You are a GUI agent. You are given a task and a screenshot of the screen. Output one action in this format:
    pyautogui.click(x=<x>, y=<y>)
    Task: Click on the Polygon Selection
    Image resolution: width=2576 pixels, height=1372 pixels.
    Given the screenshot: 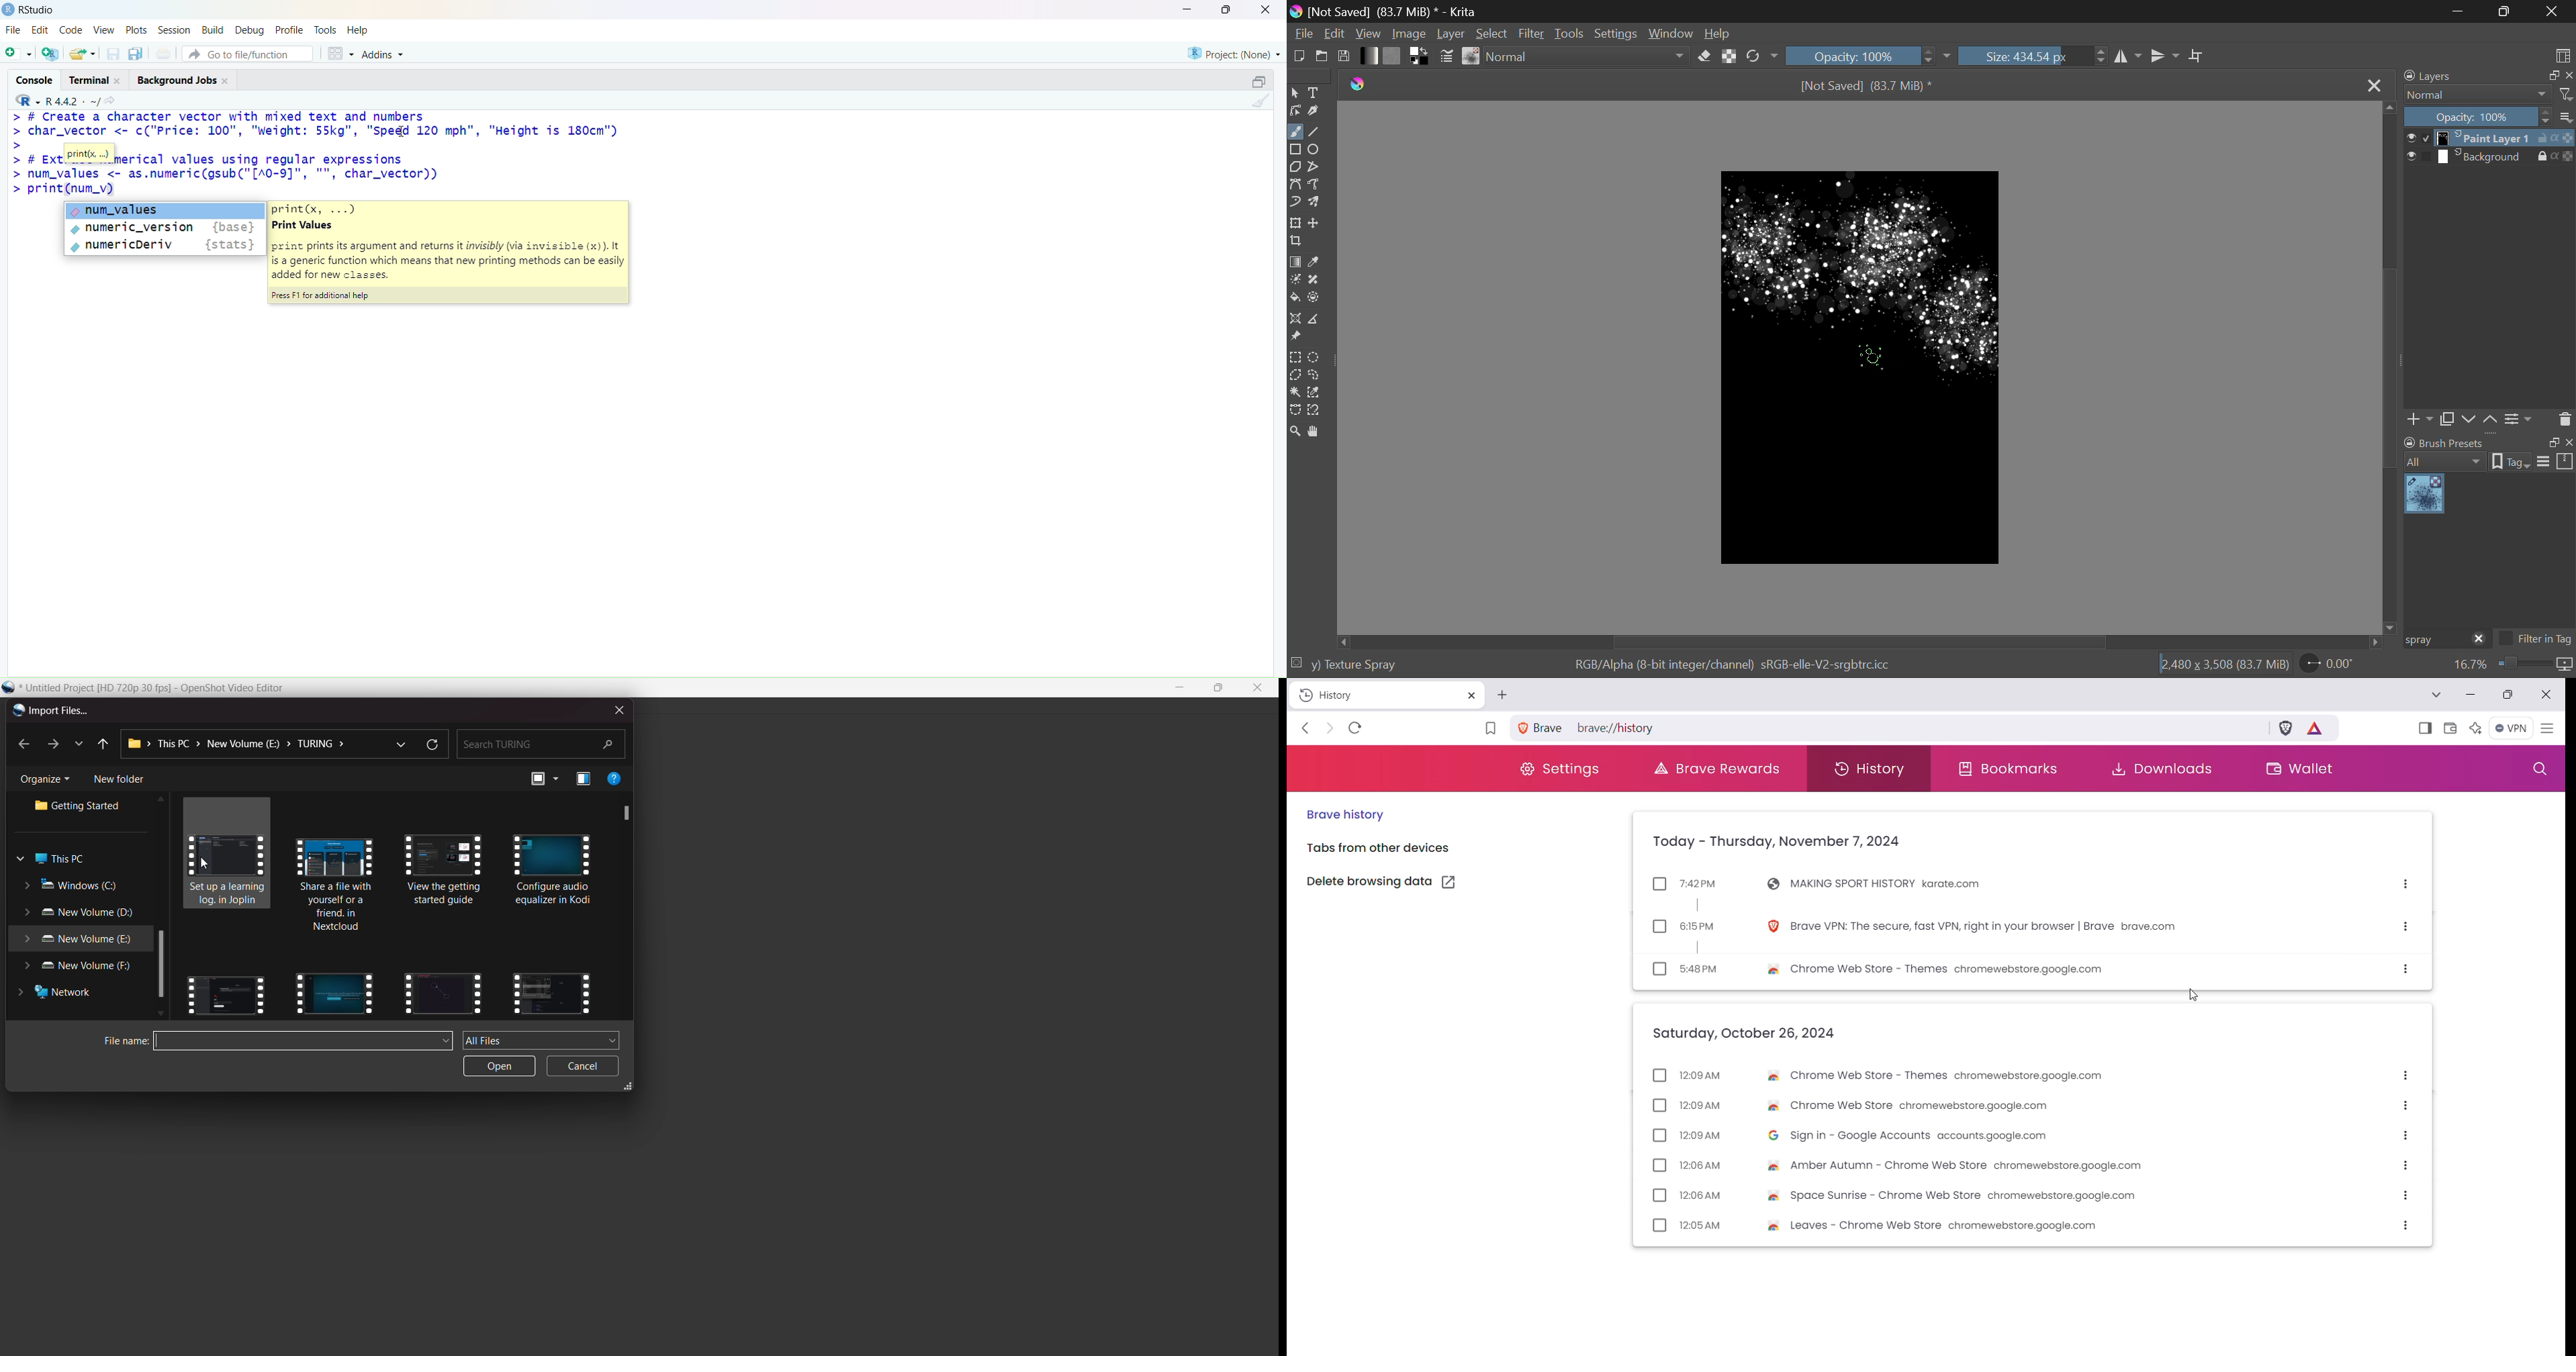 What is the action you would take?
    pyautogui.click(x=1295, y=374)
    